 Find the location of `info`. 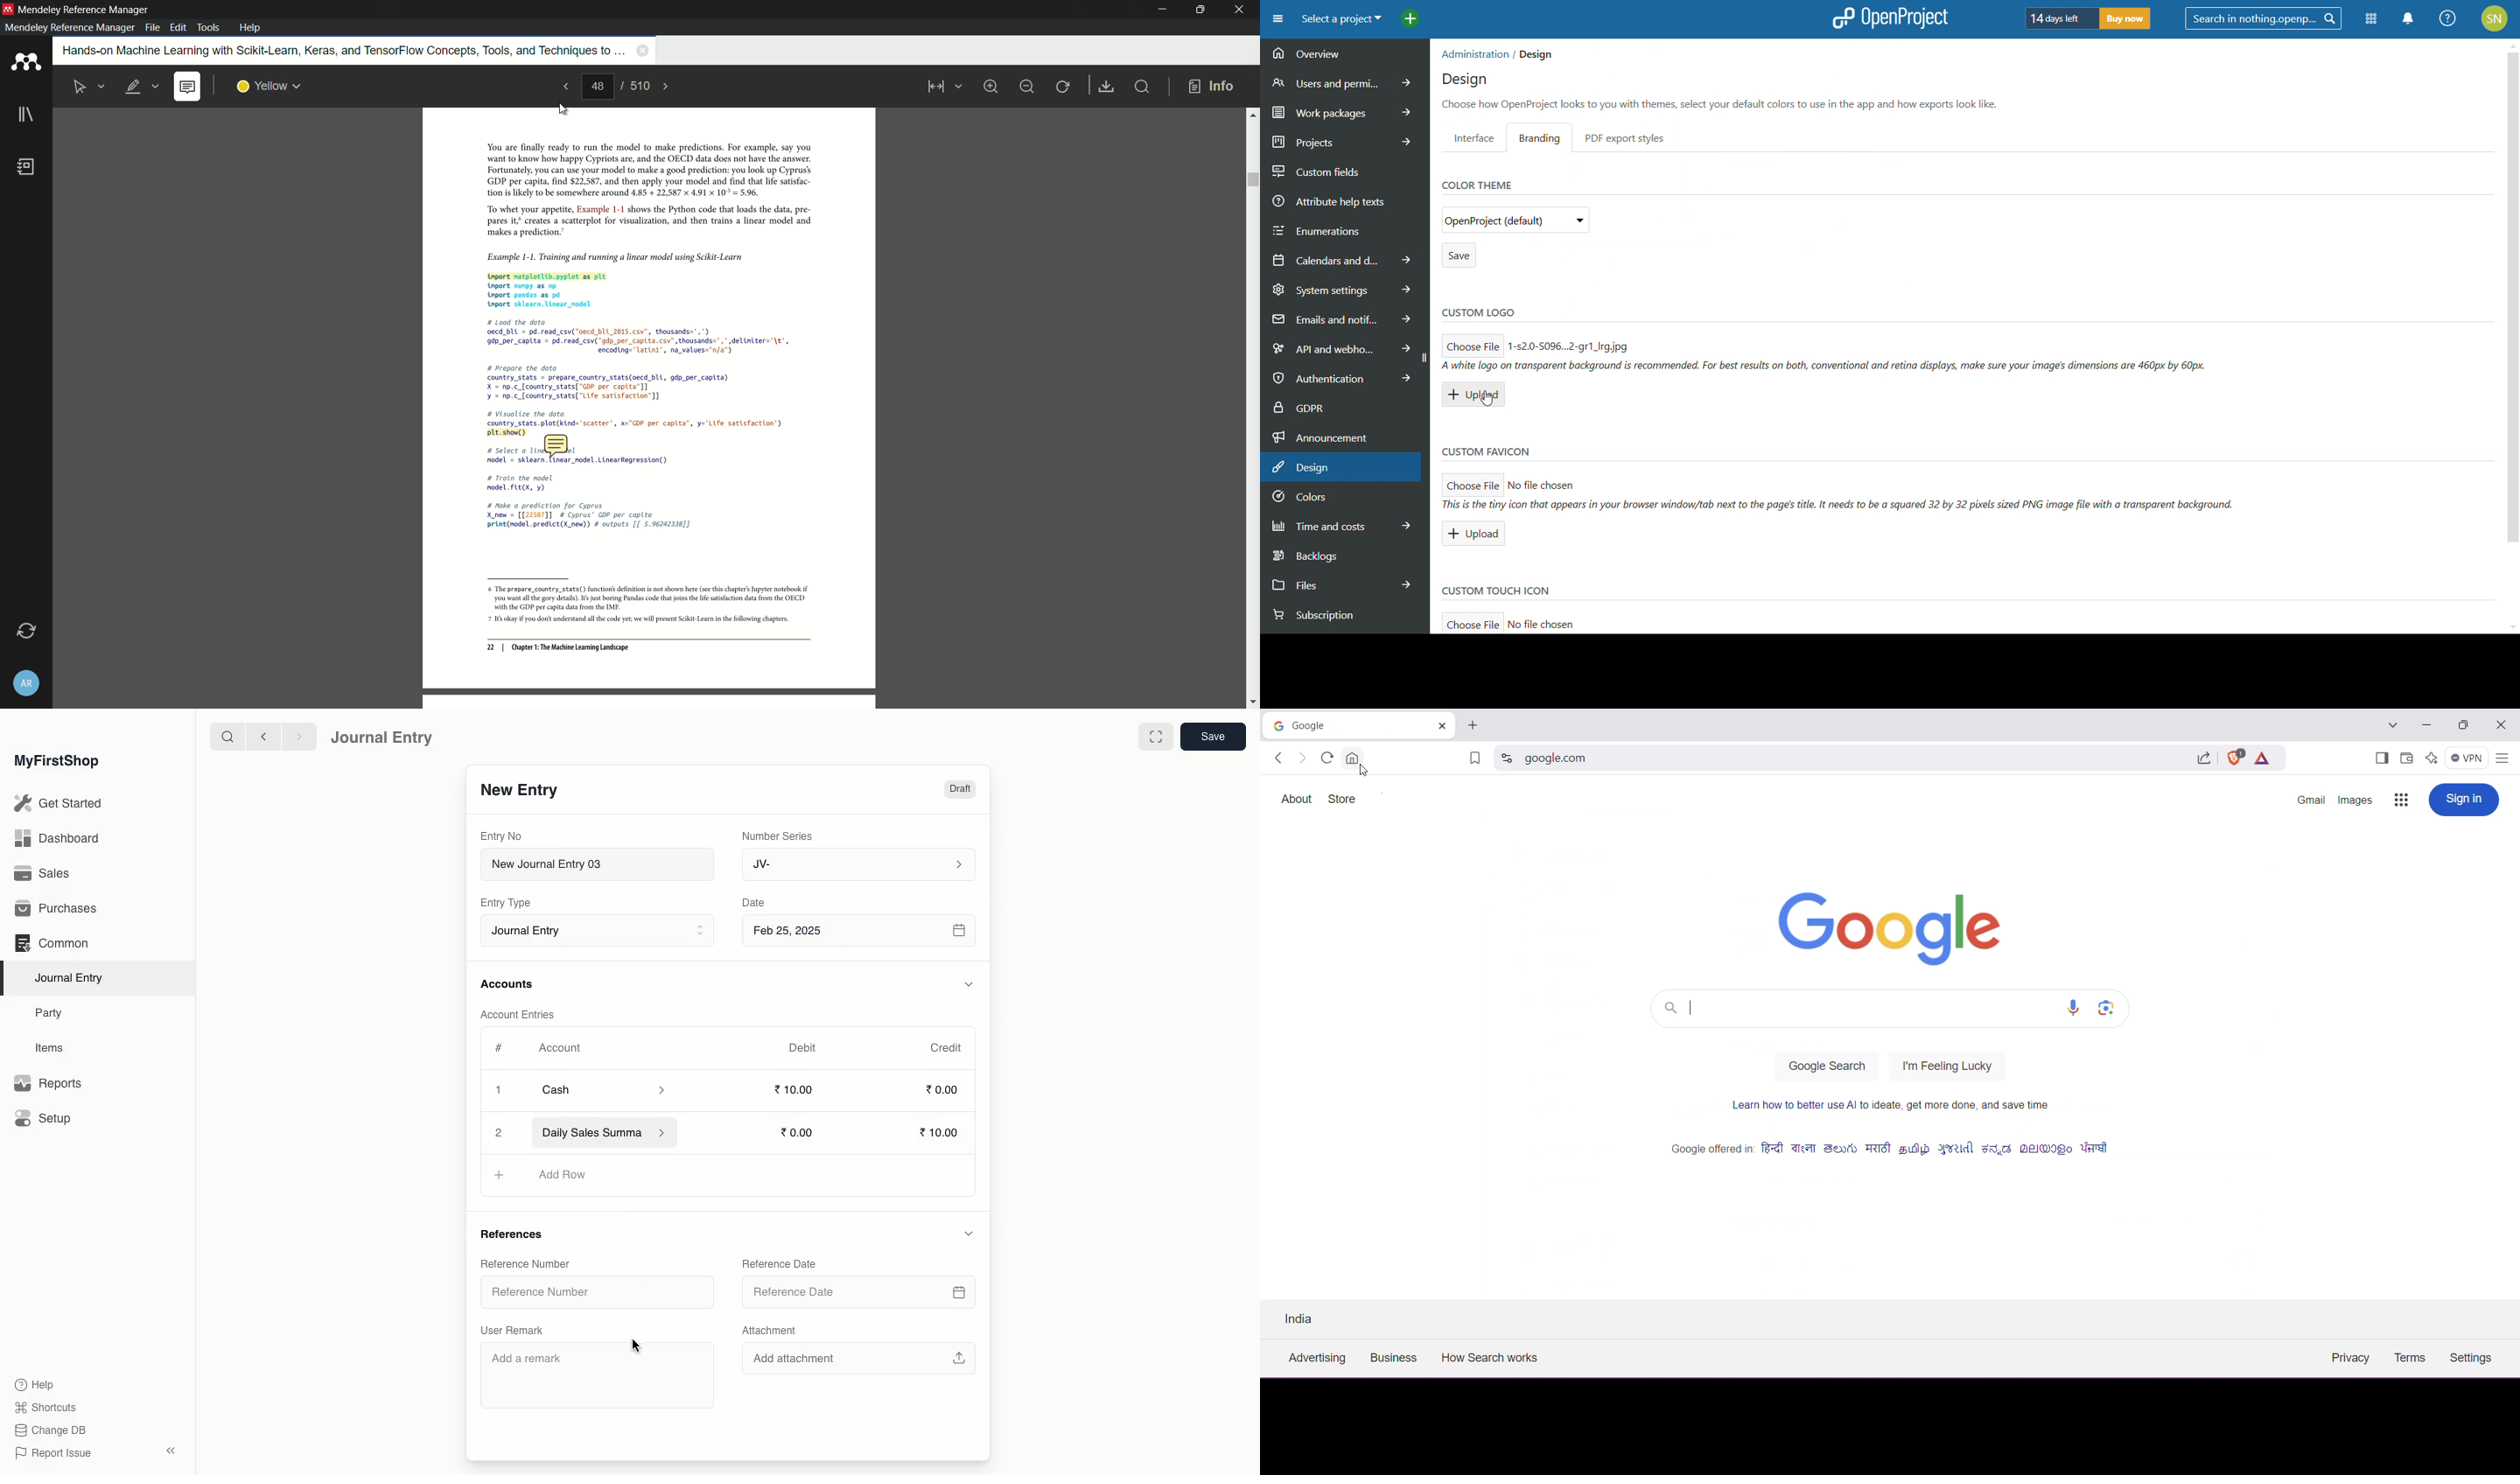

info is located at coordinates (1211, 87).